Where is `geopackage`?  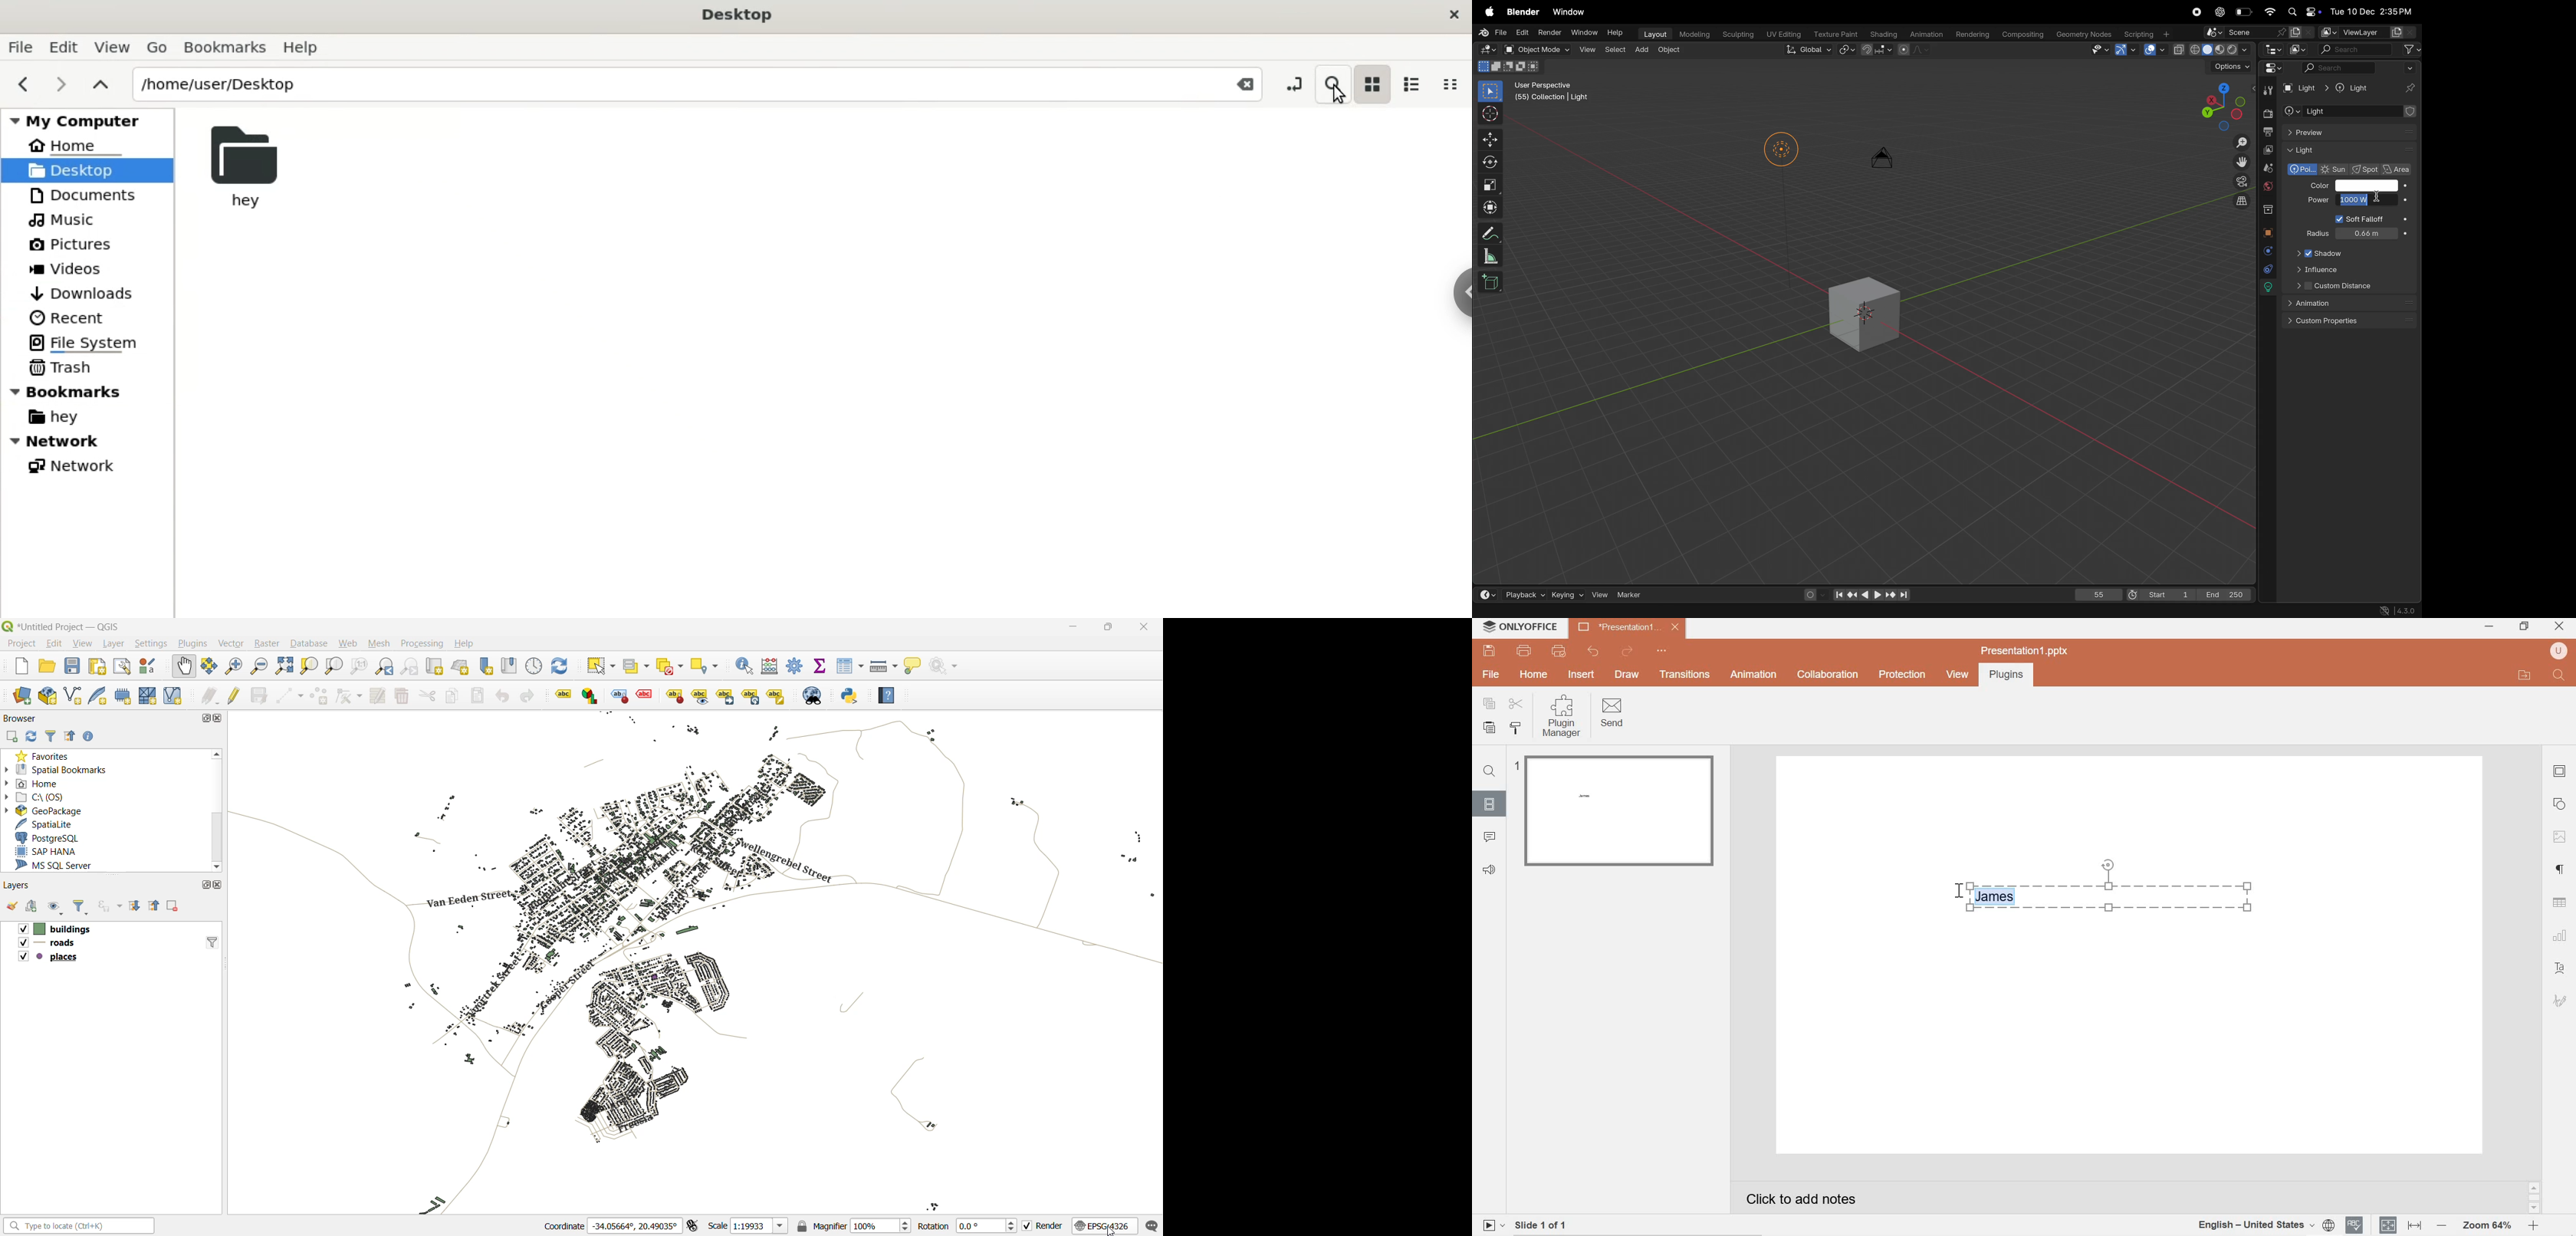 geopackage is located at coordinates (45, 809).